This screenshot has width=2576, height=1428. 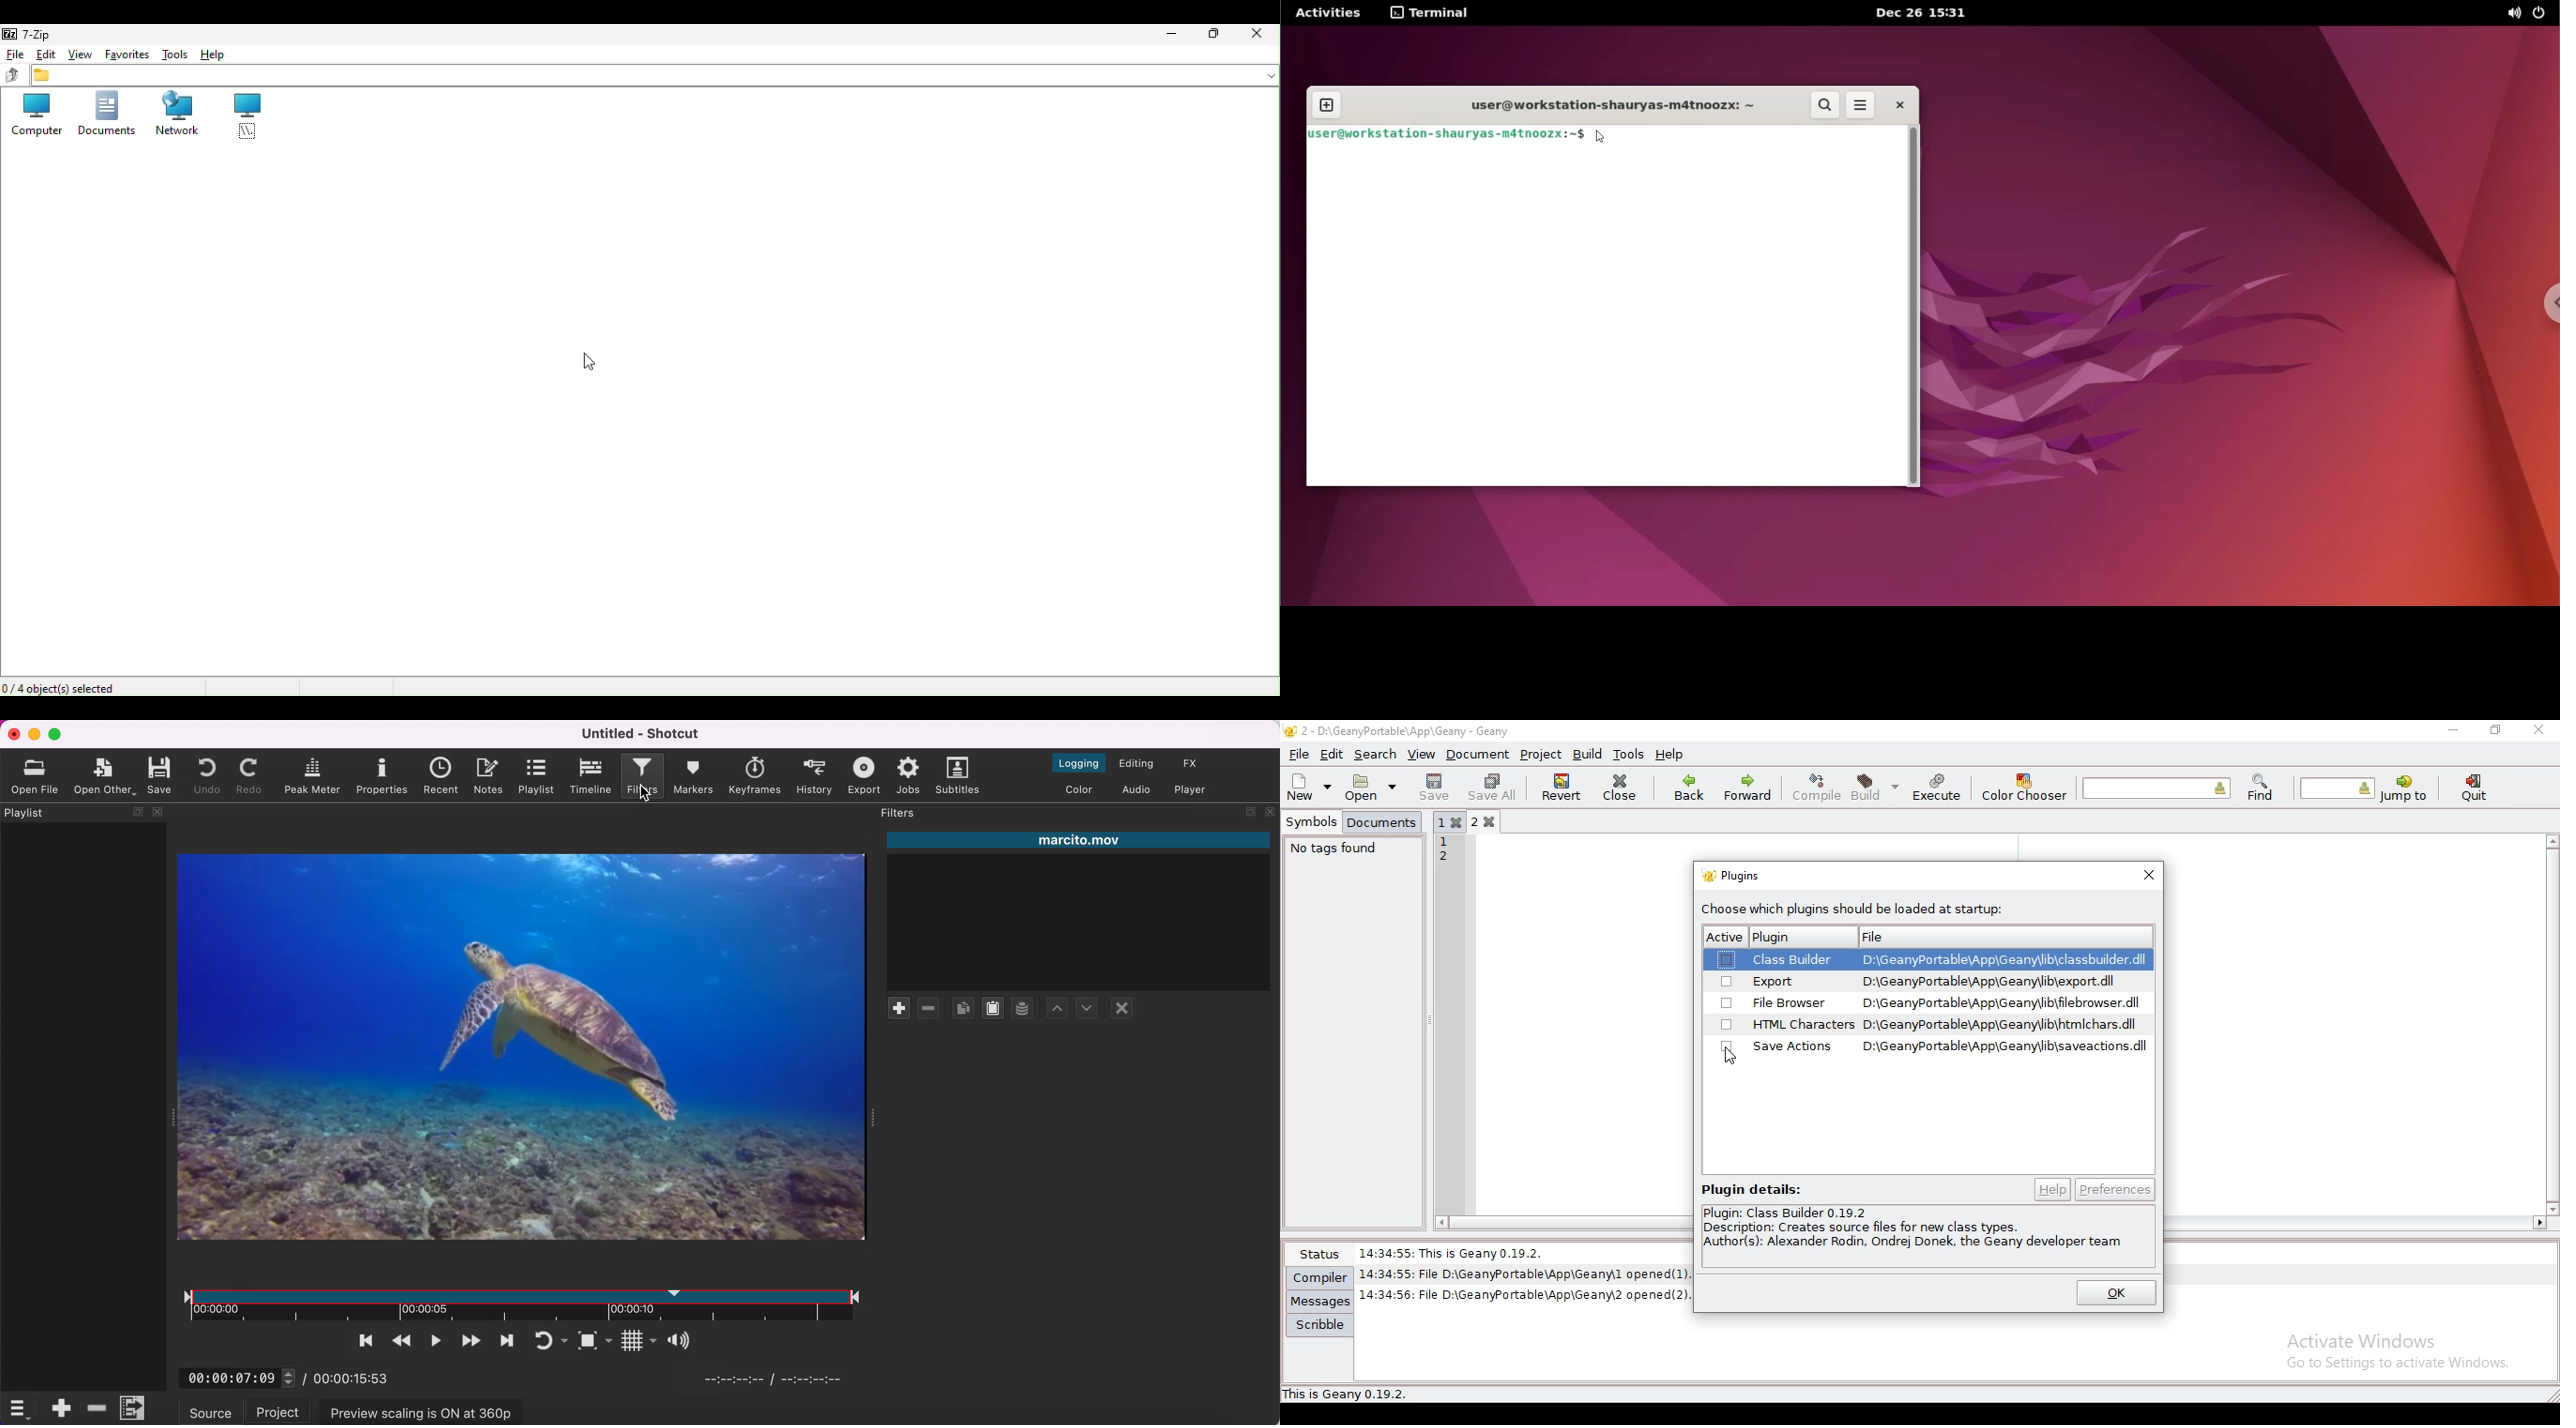 What do you see at coordinates (1319, 1325) in the screenshot?
I see `scribble` at bounding box center [1319, 1325].